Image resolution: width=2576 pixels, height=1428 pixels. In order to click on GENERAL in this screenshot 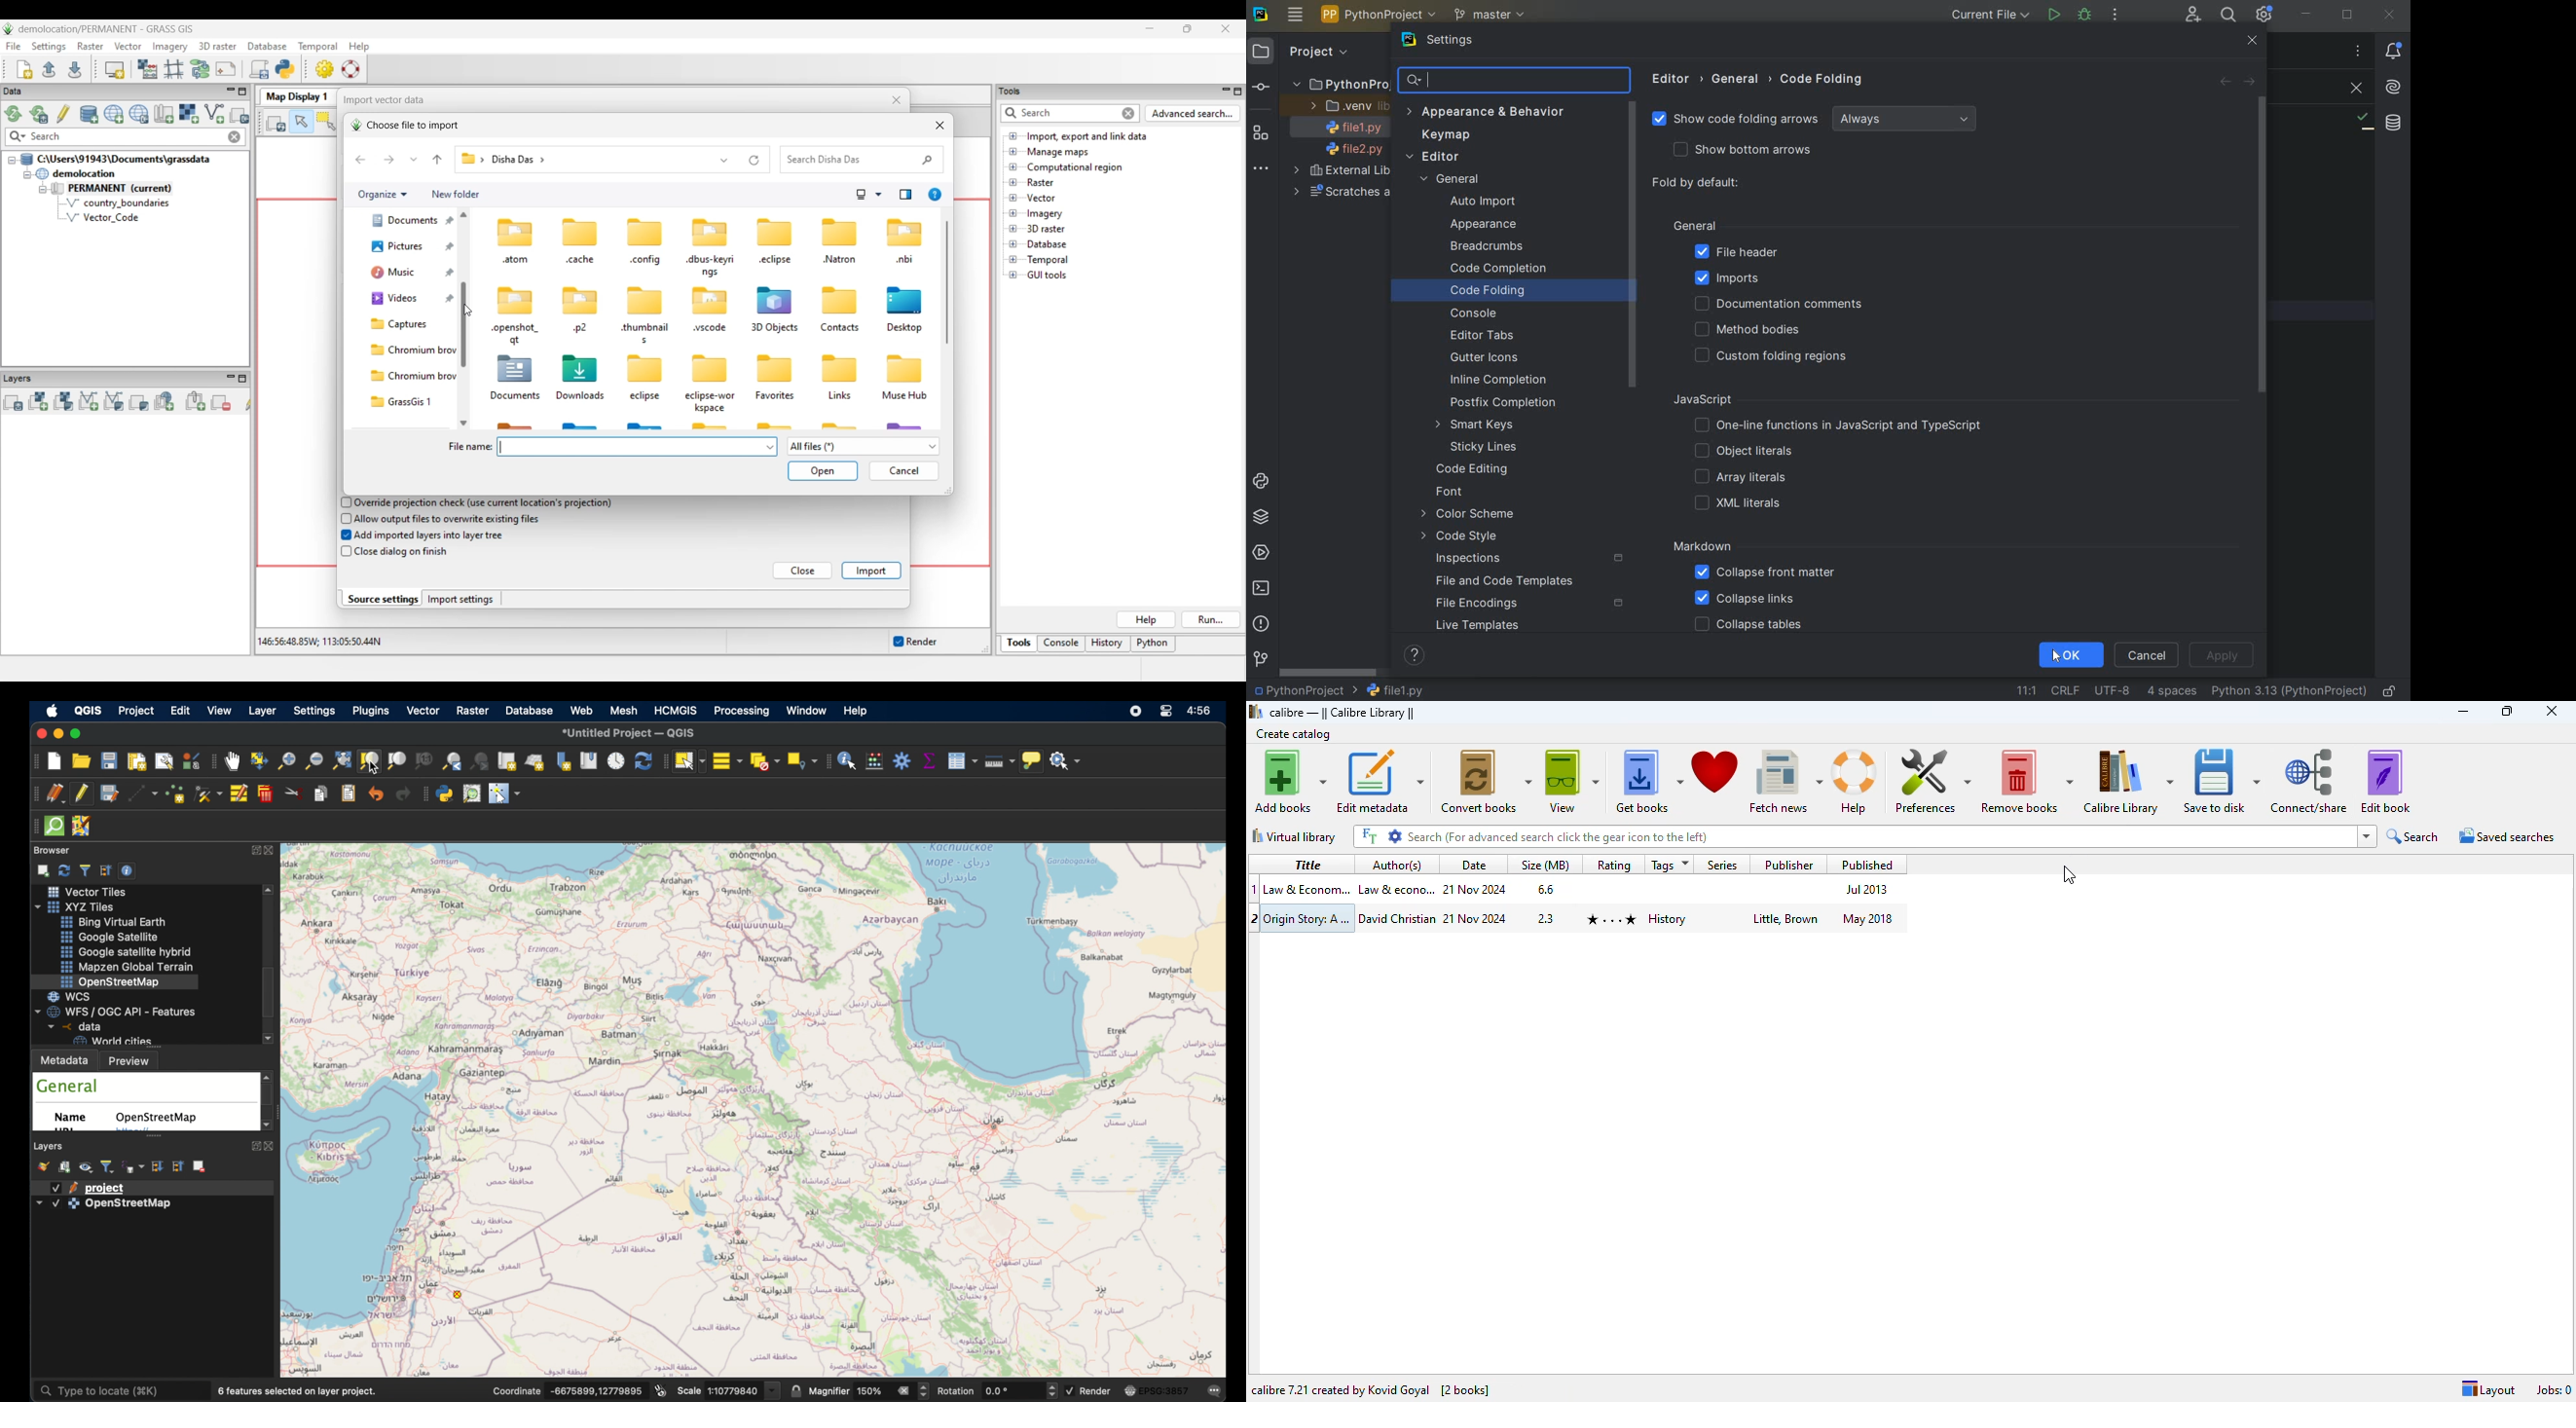, I will do `click(1694, 224)`.